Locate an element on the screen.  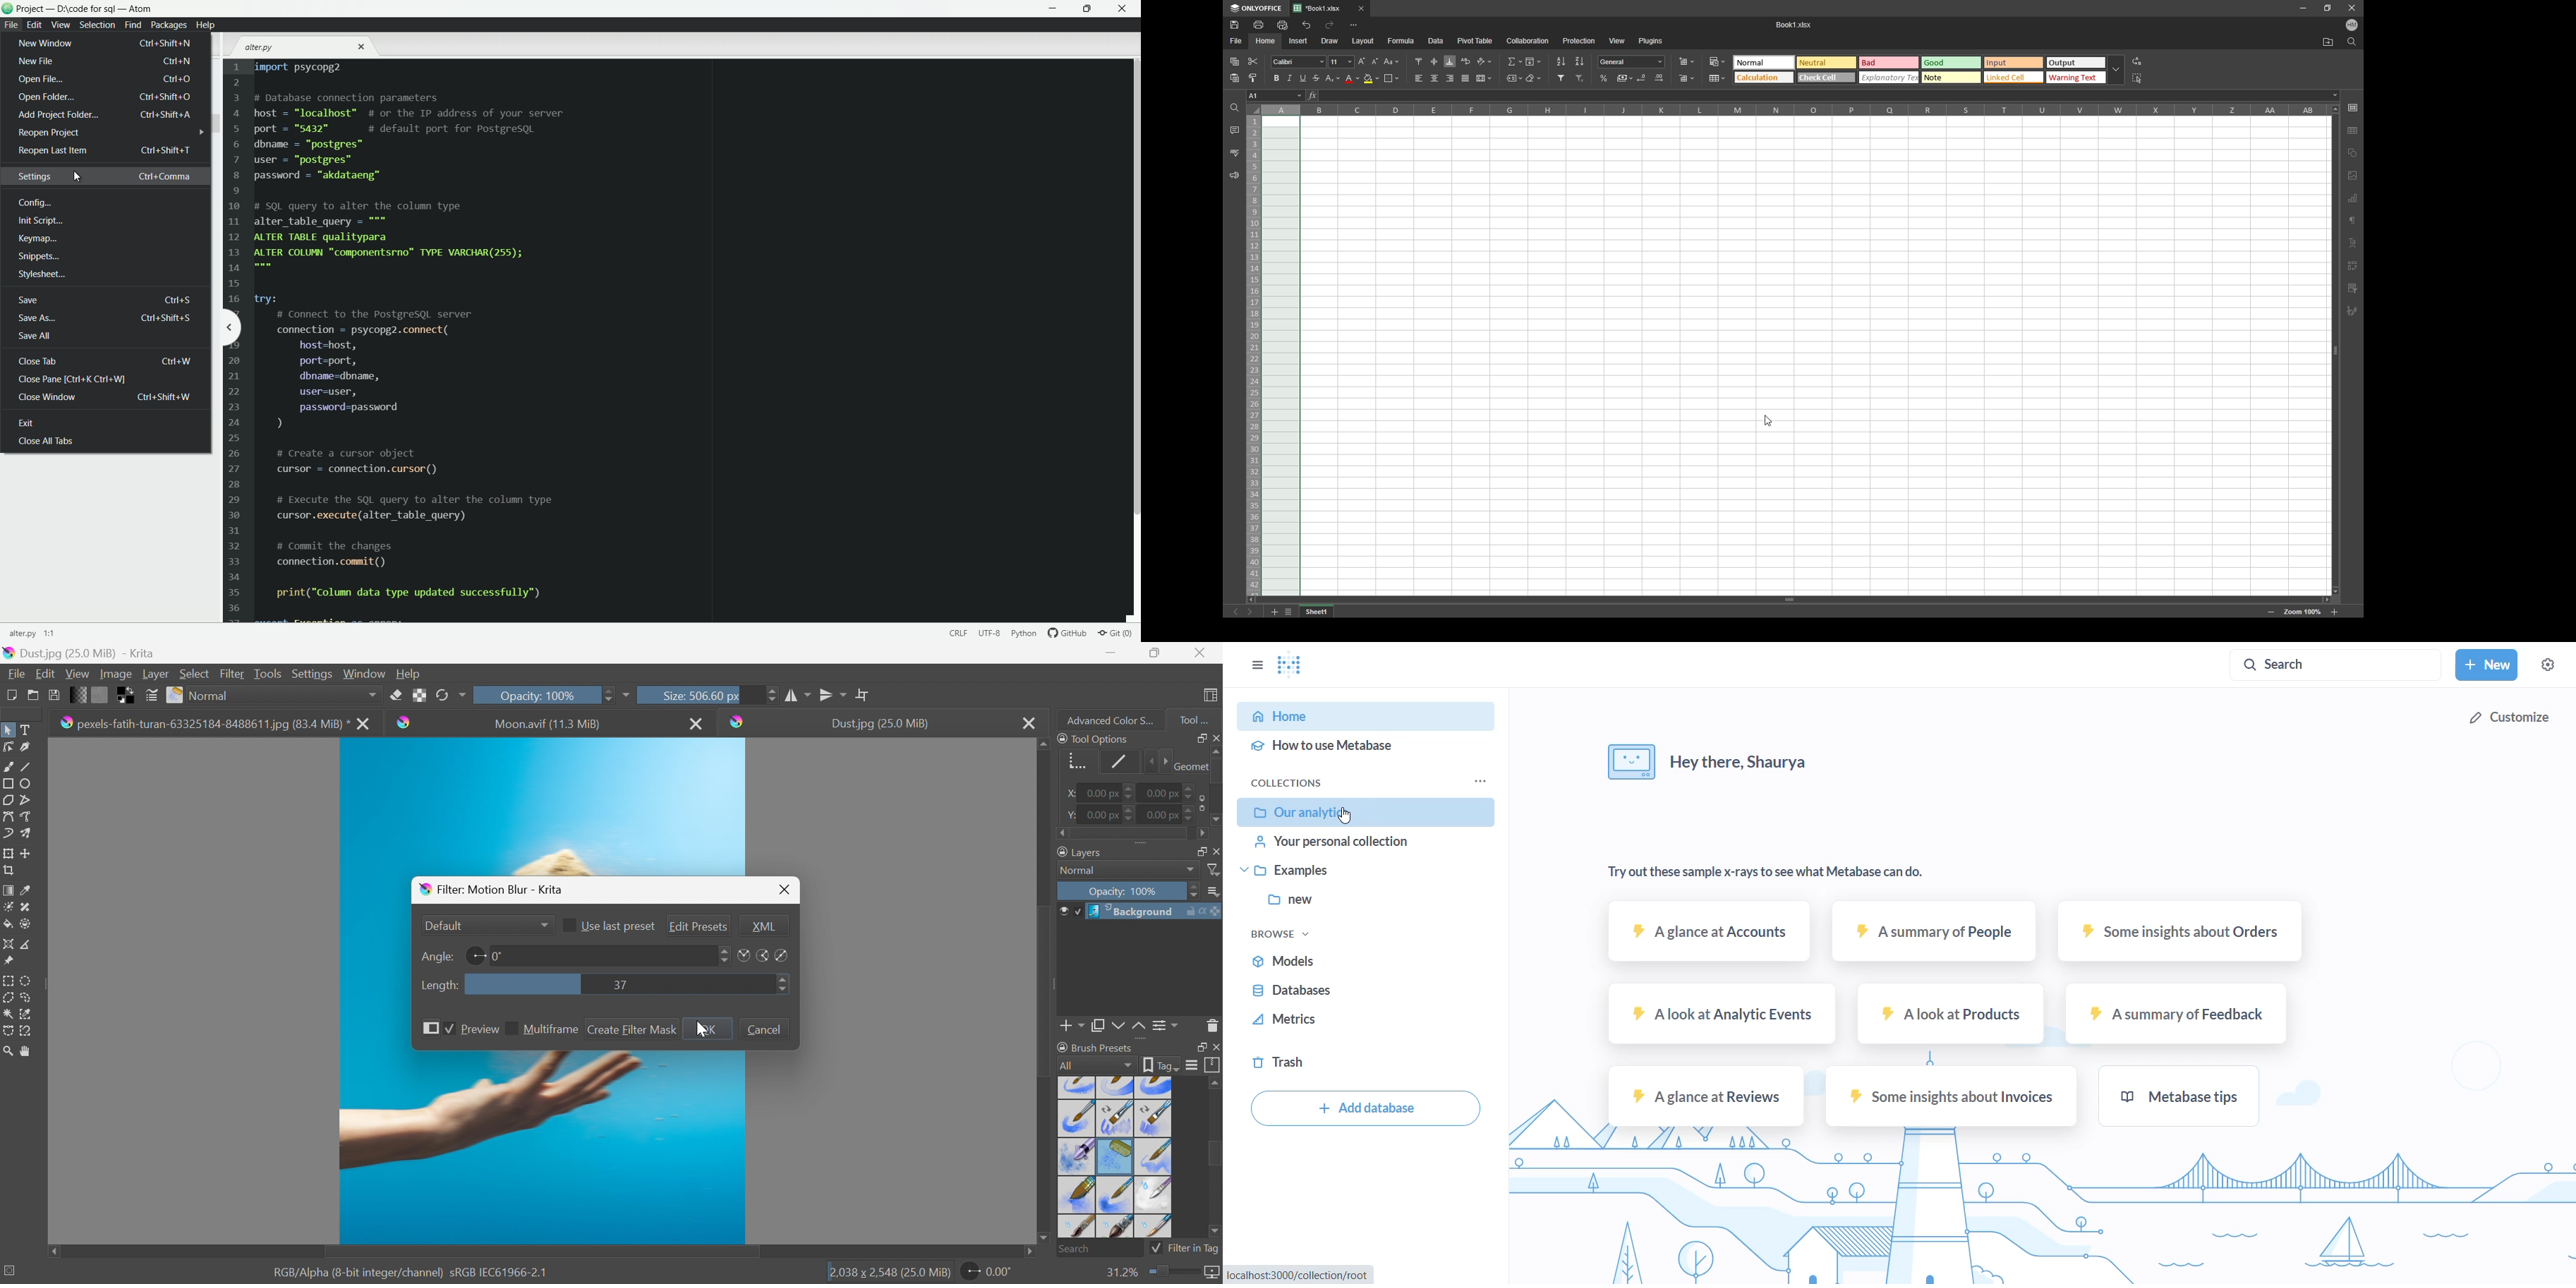
align right is located at coordinates (1450, 78).